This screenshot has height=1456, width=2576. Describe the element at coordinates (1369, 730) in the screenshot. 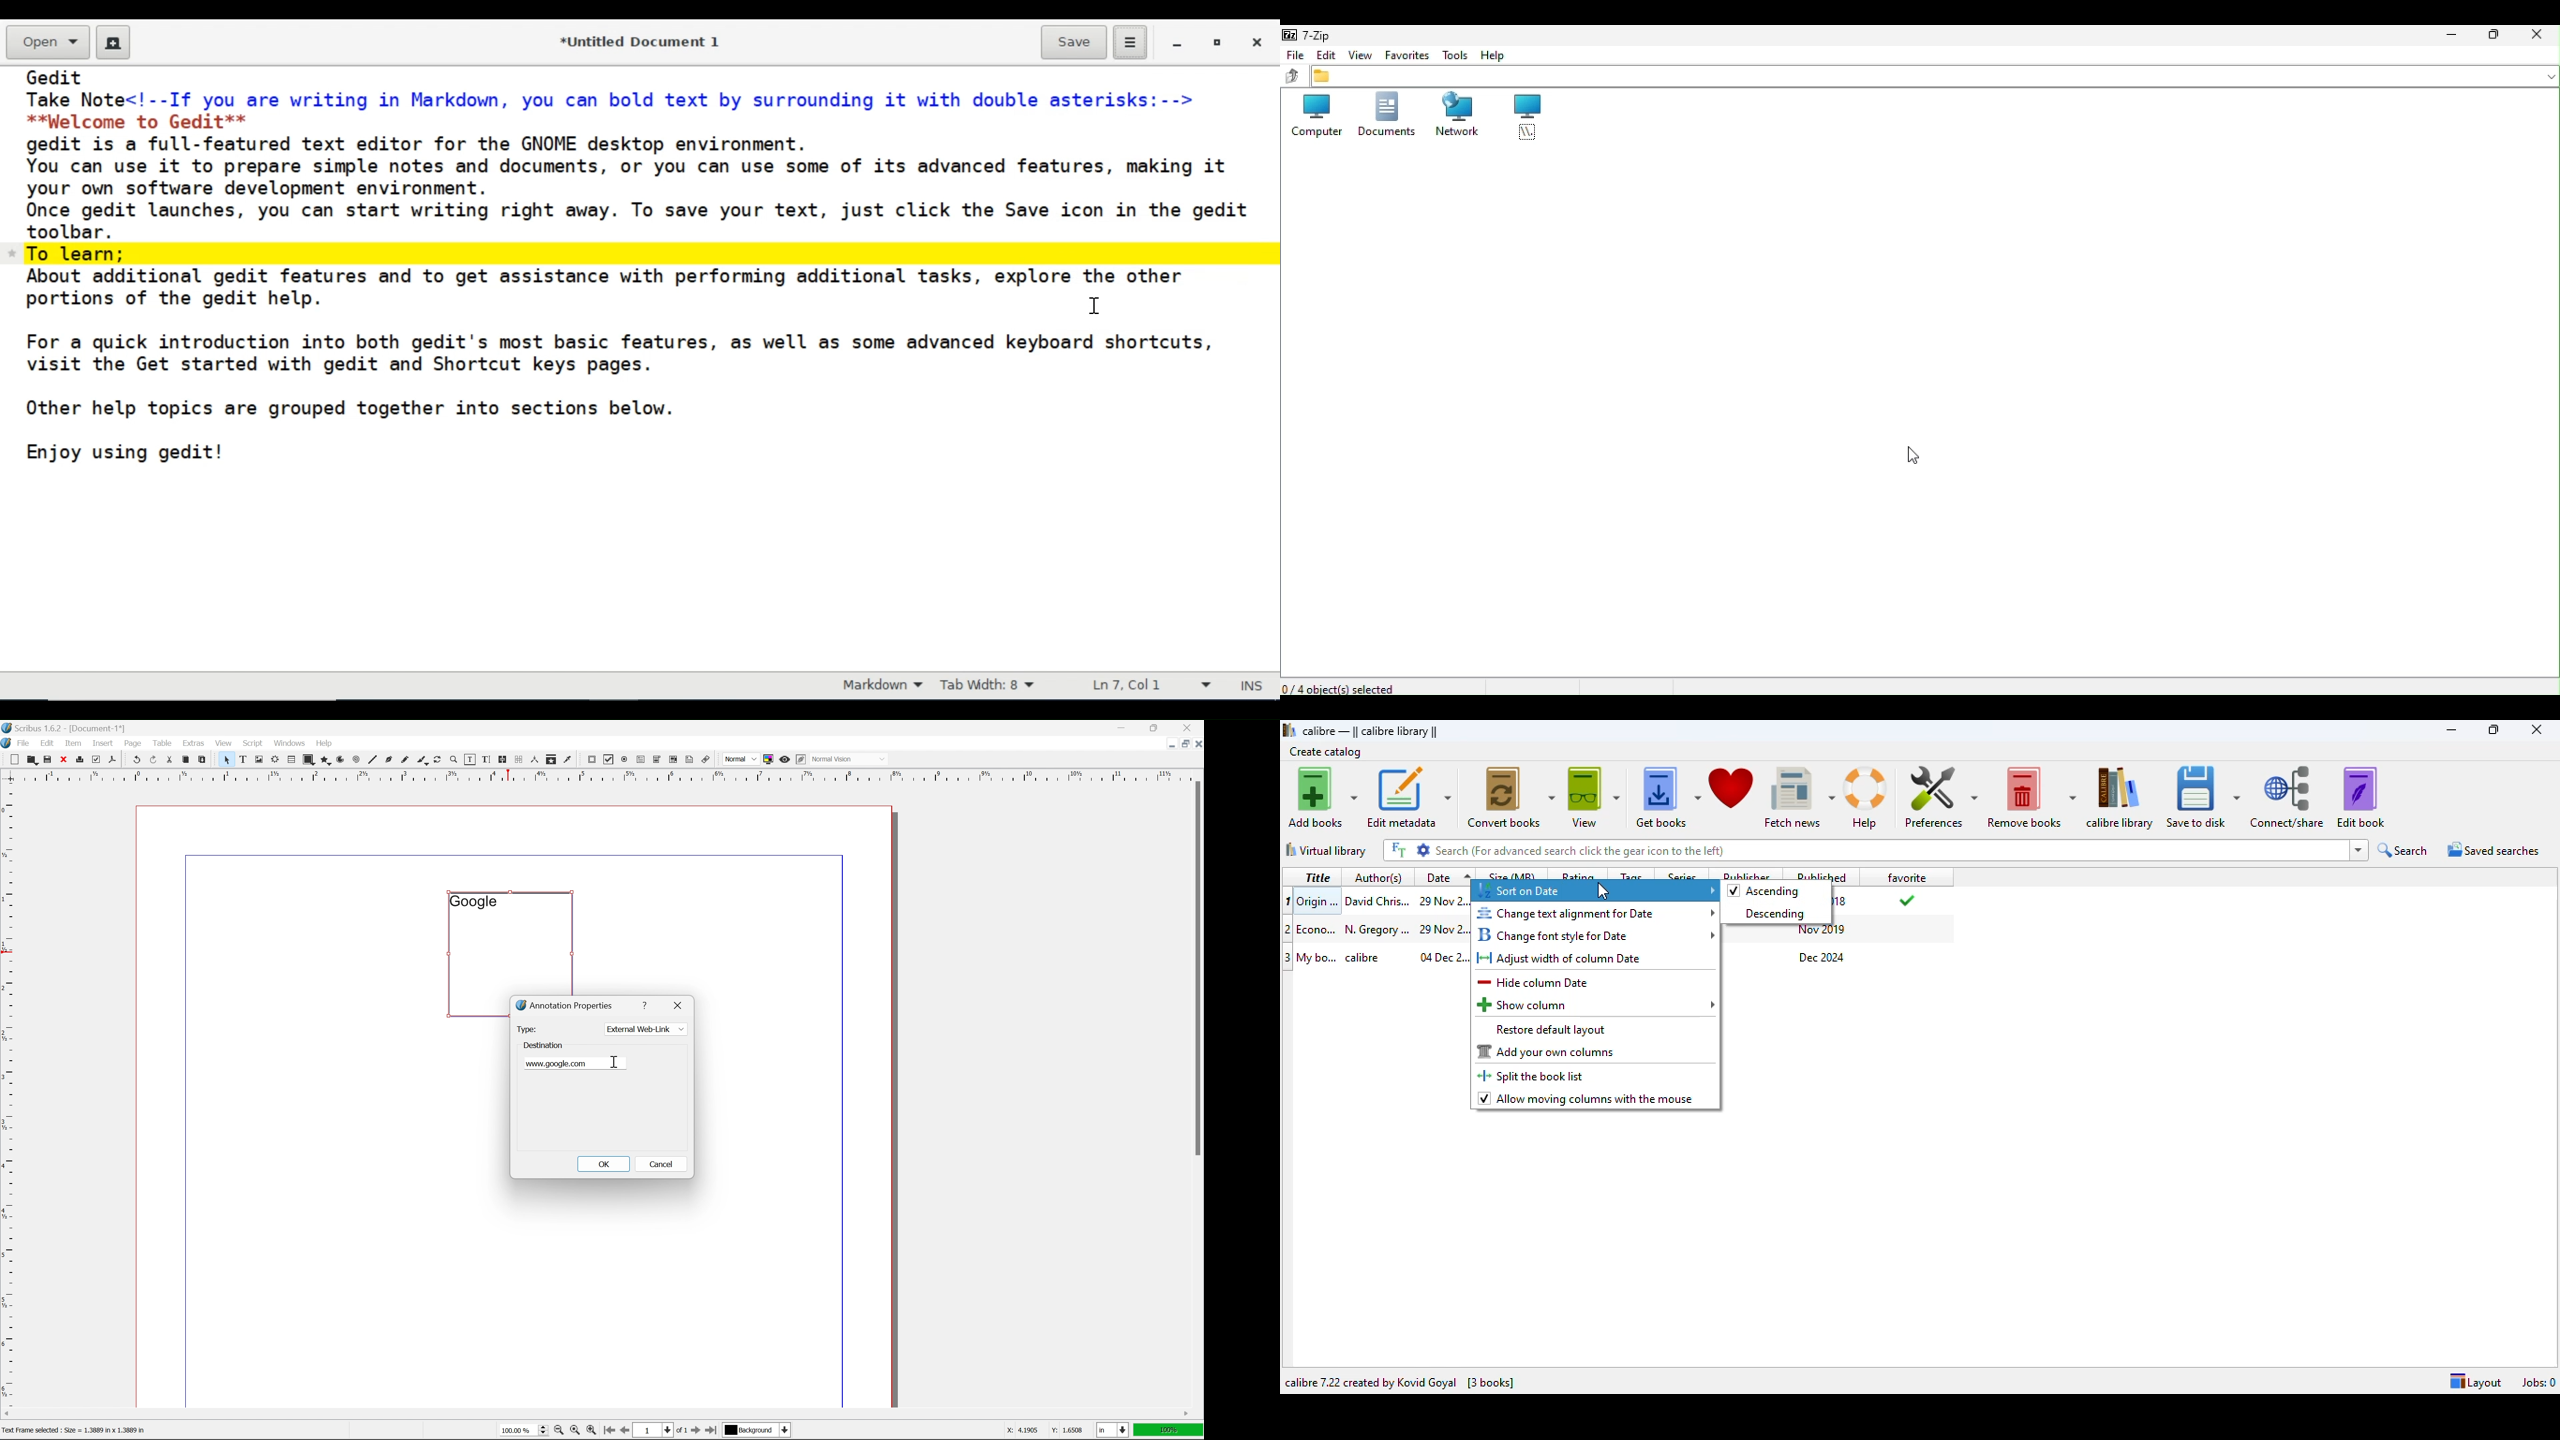

I see `calibre library` at that location.